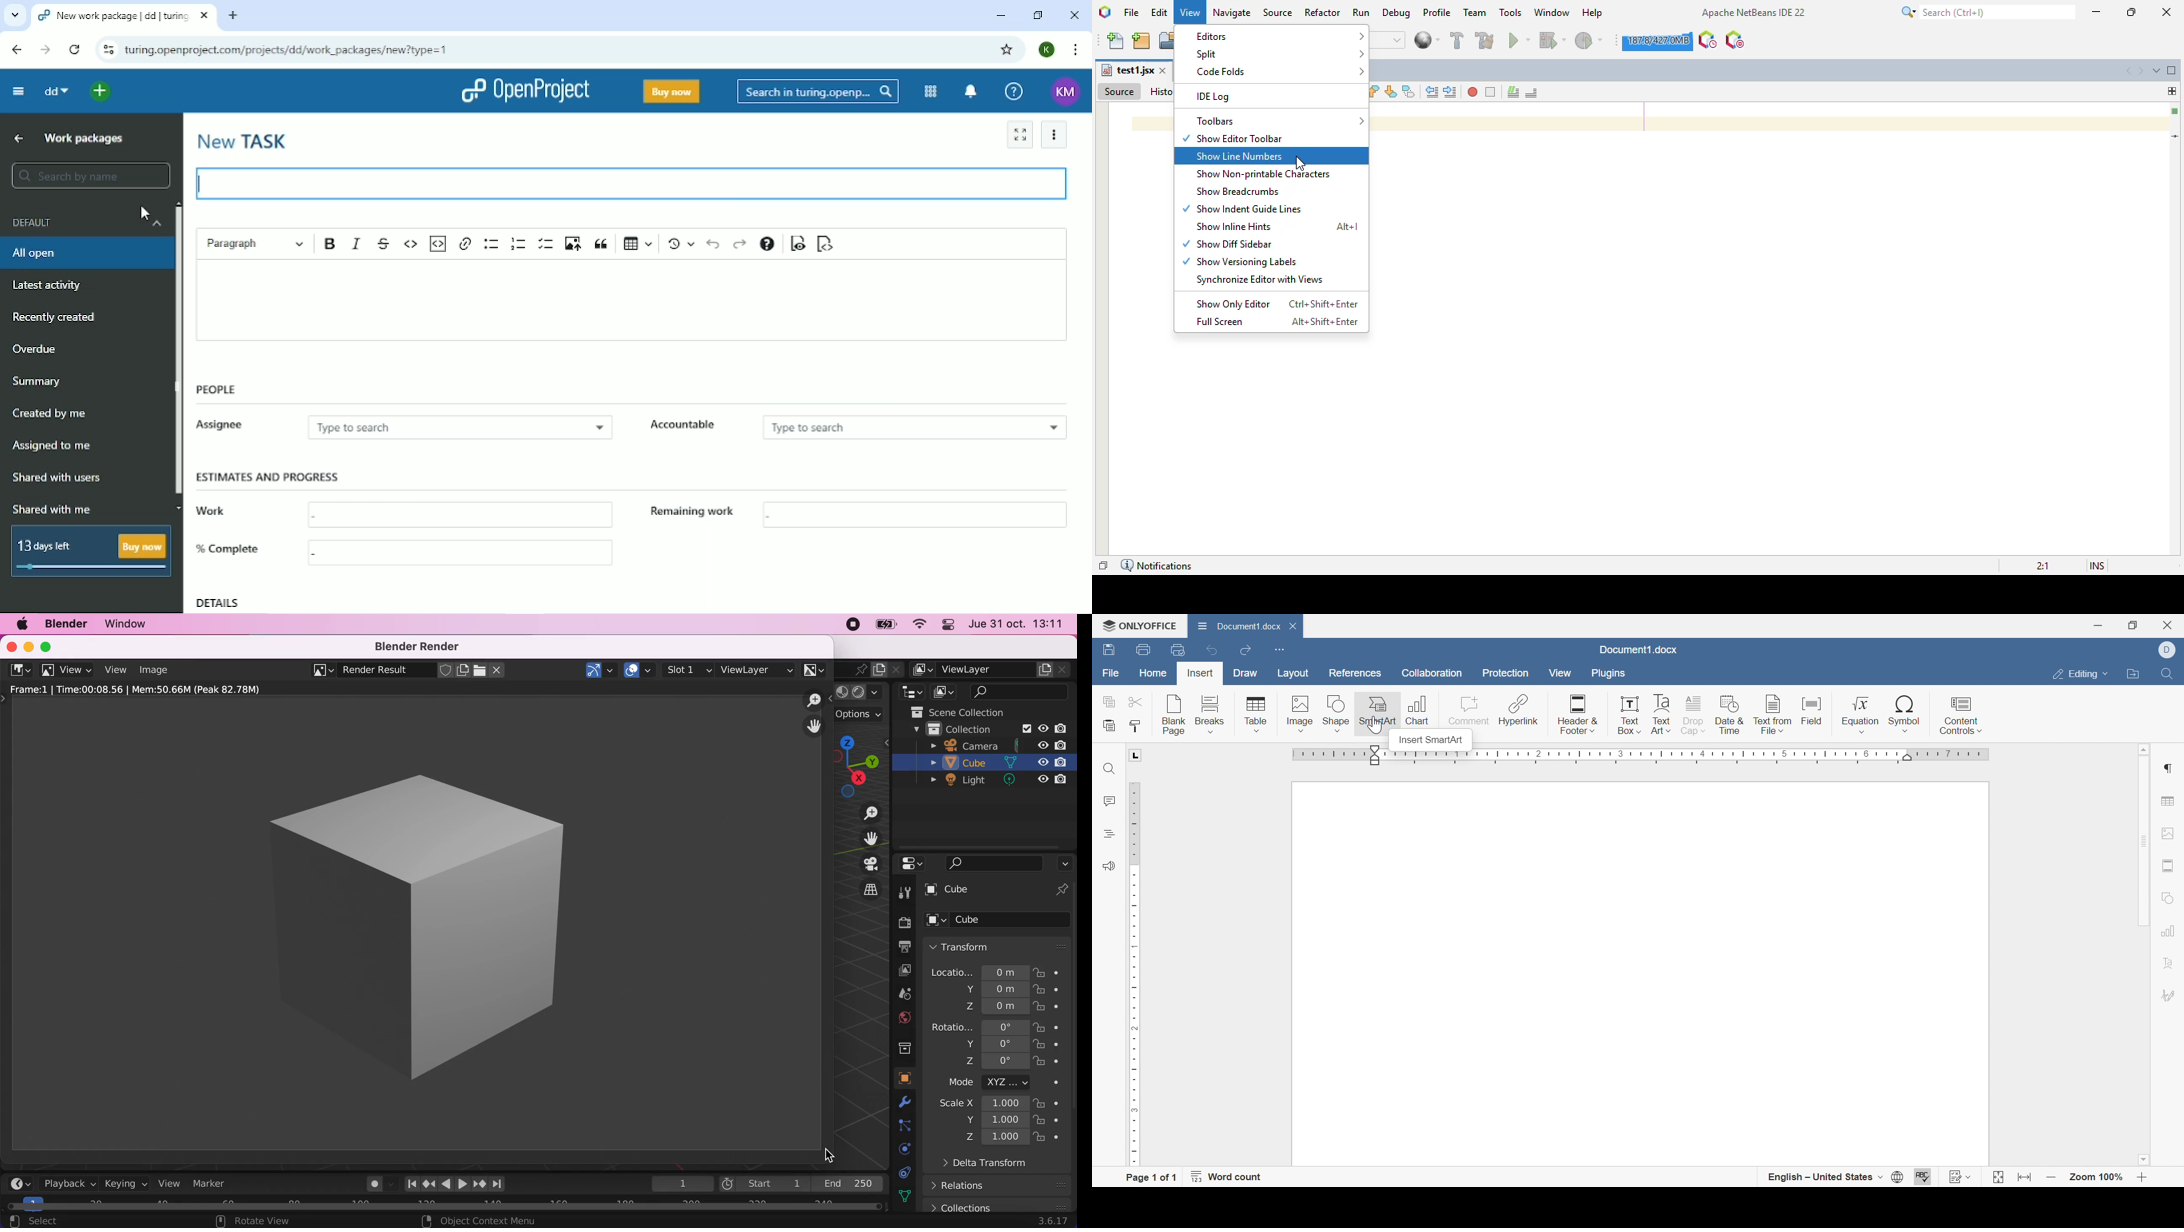  I want to click on References, so click(1354, 674).